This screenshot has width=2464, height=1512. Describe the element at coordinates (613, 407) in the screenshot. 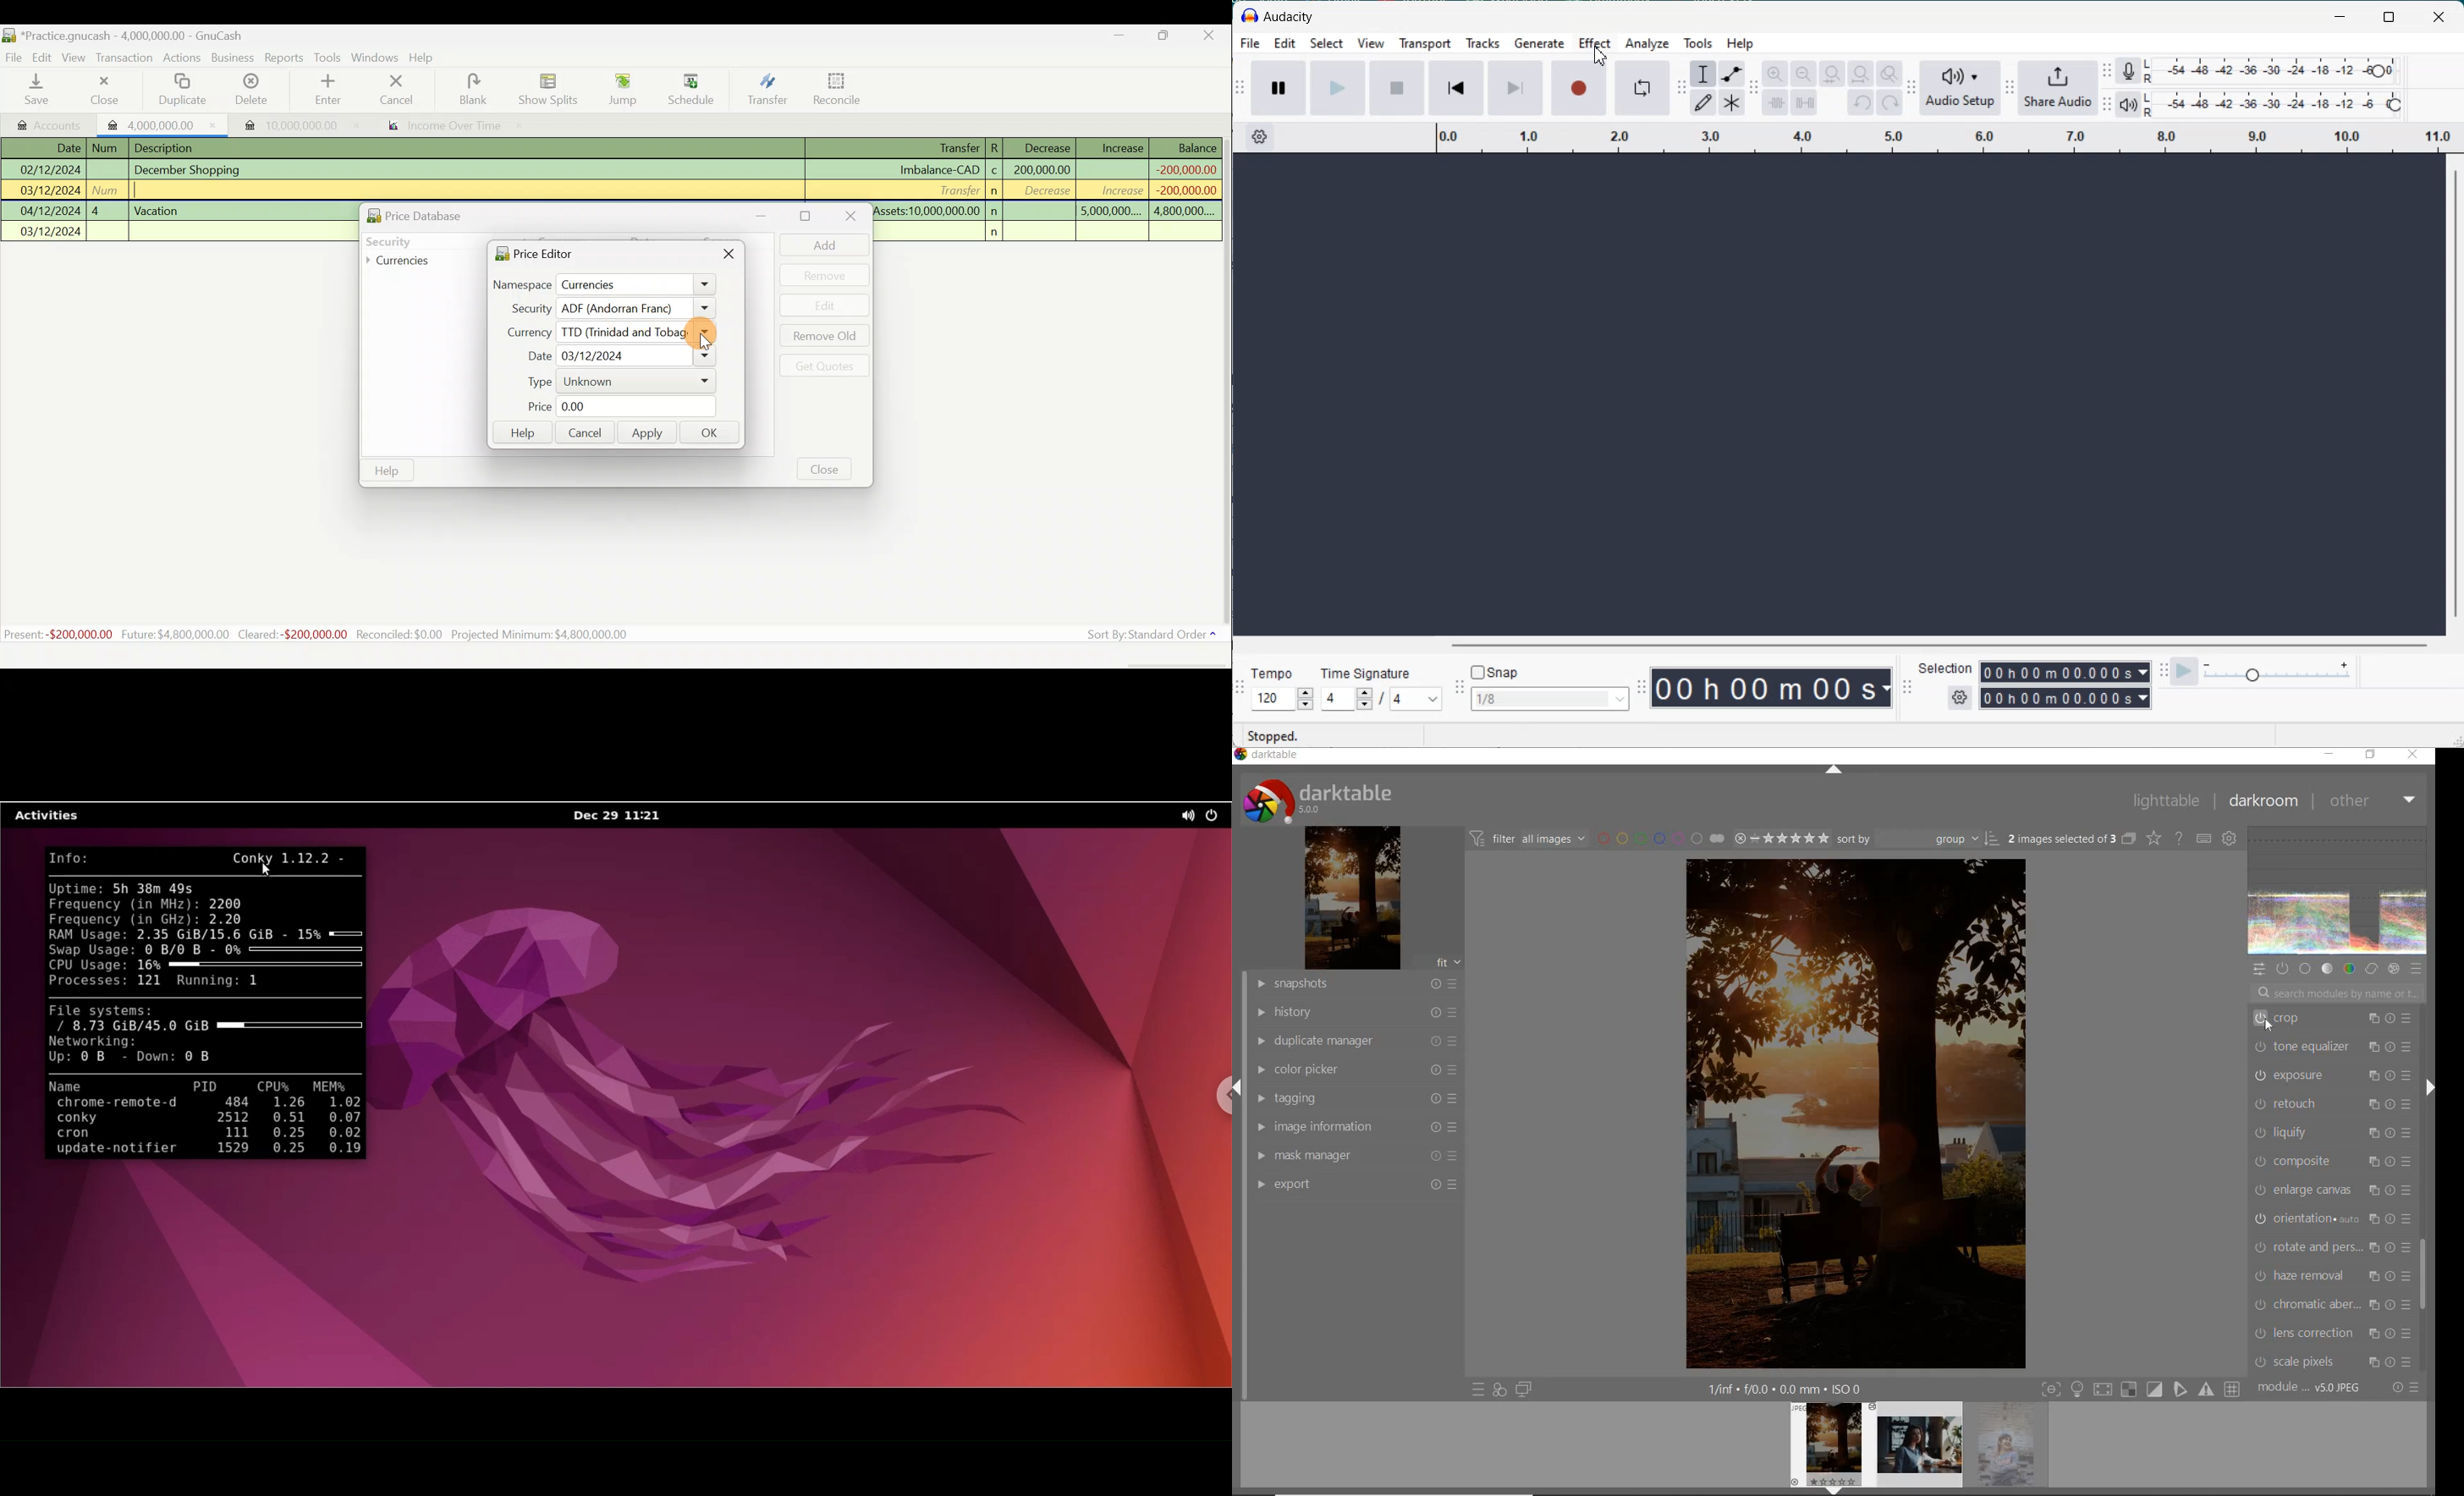

I see `Price` at that location.